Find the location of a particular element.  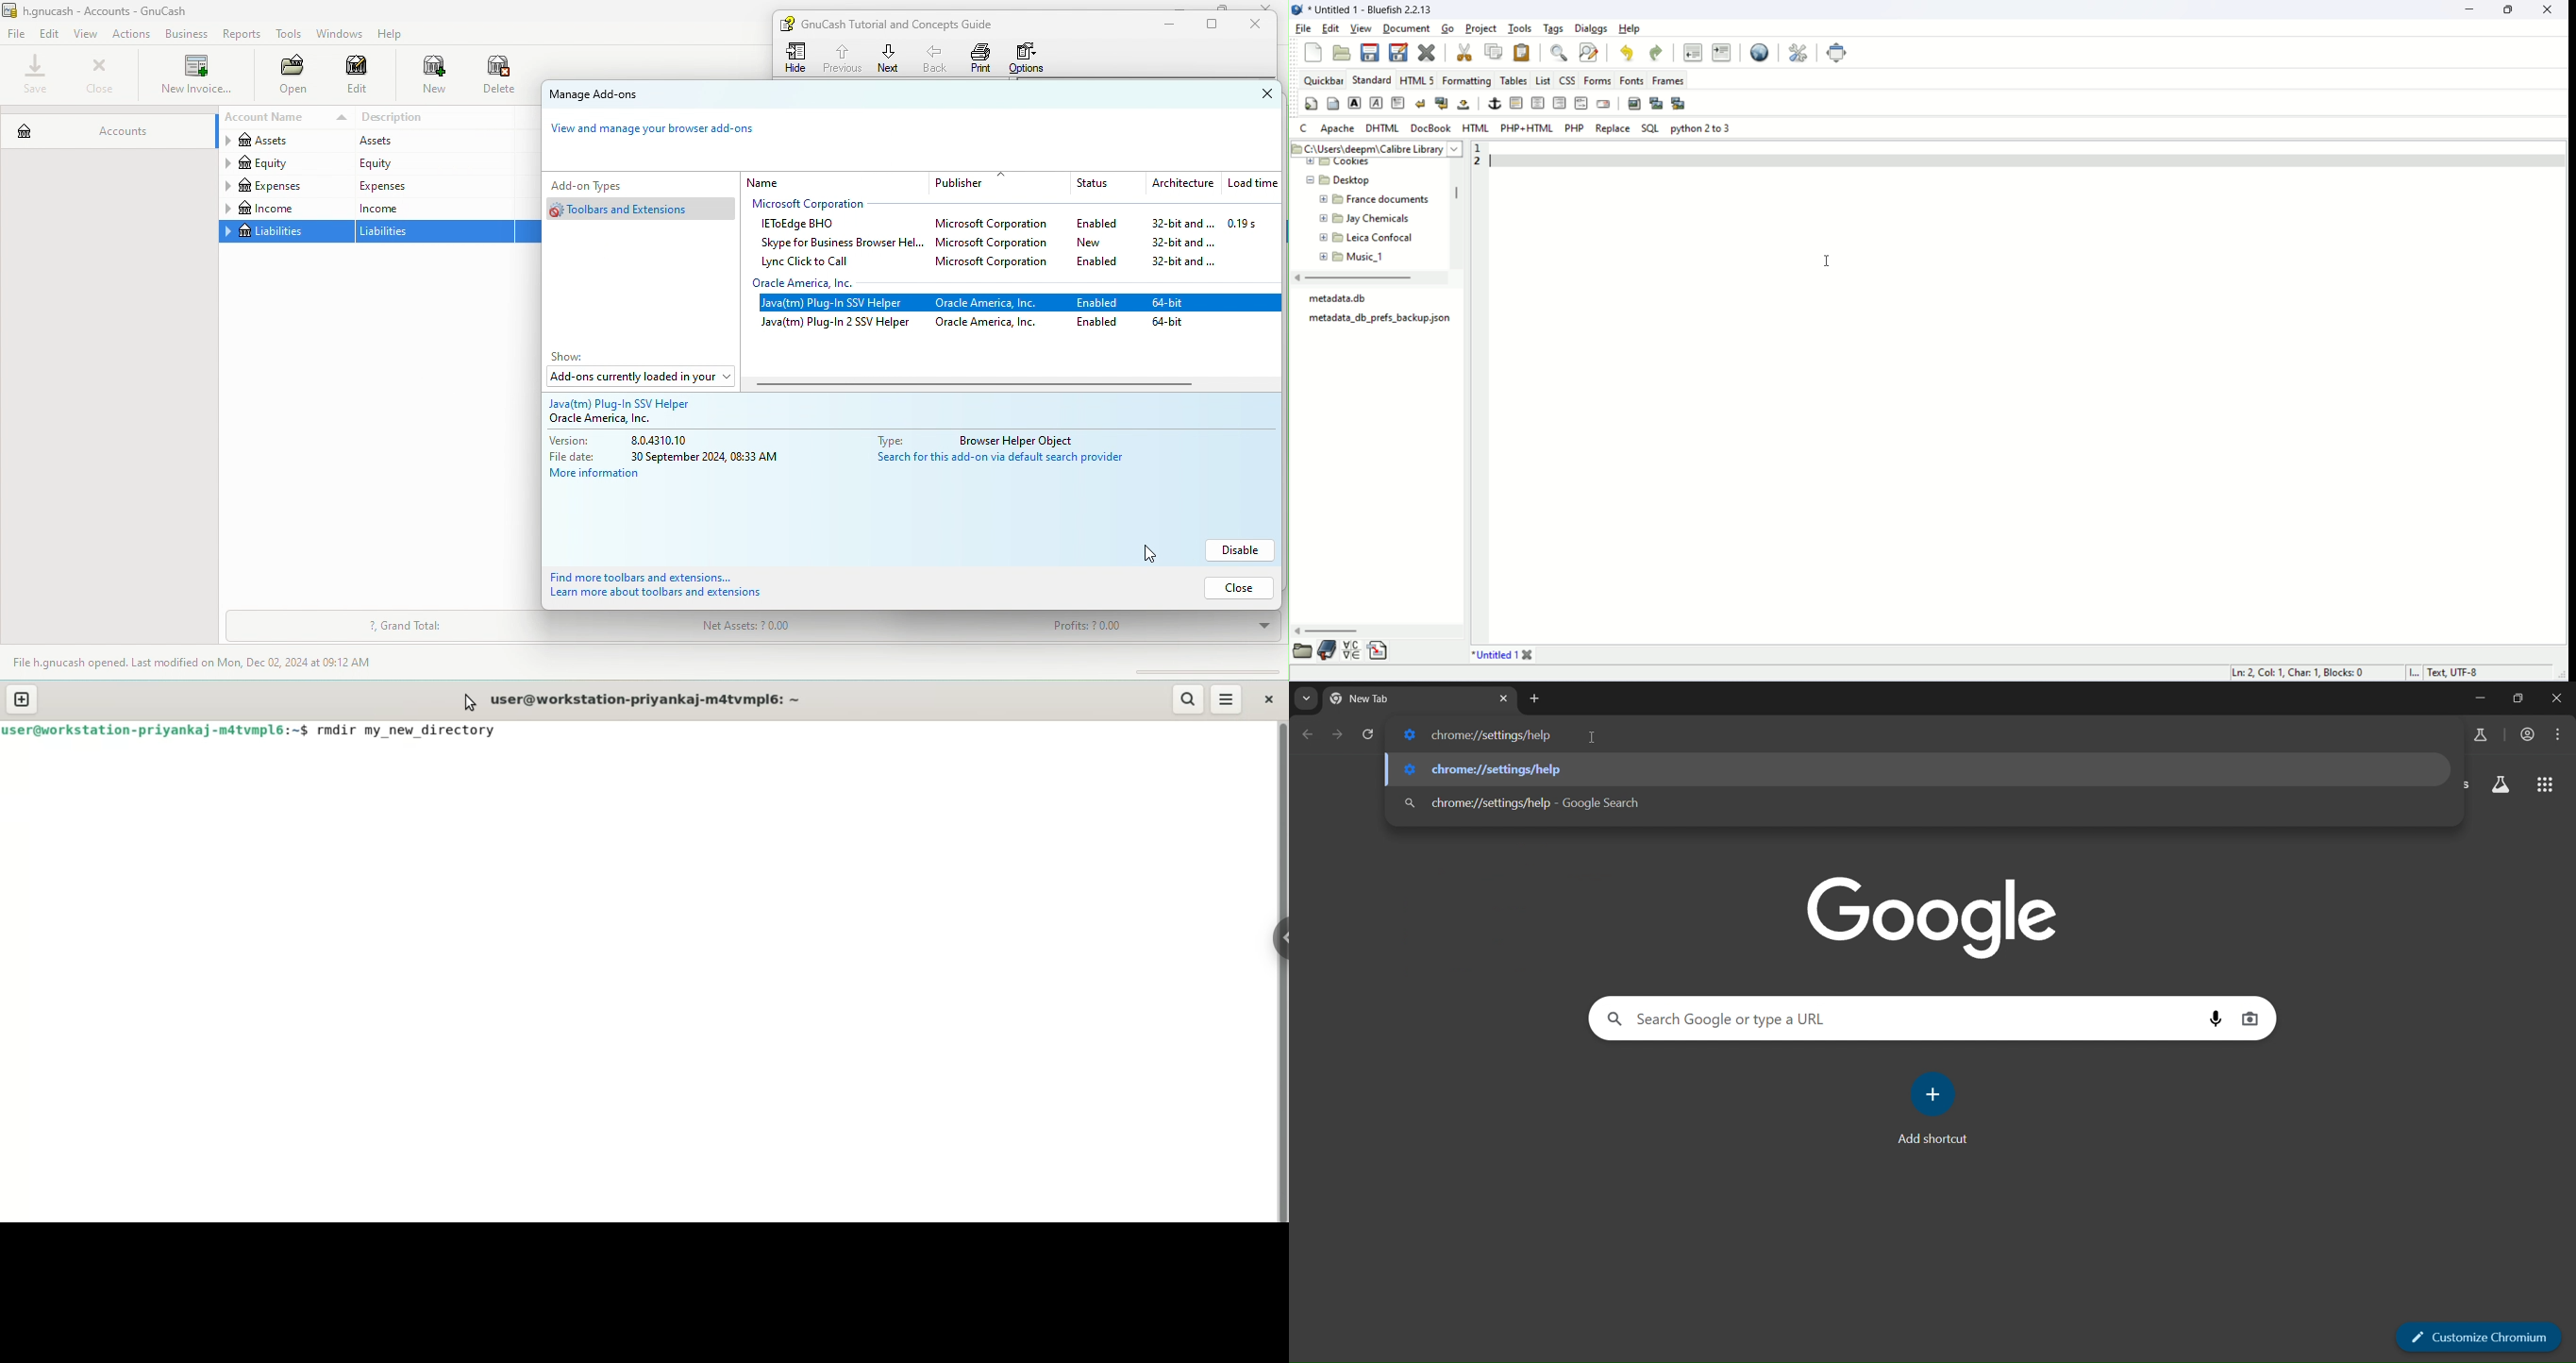

minimize is located at coordinates (1165, 25).